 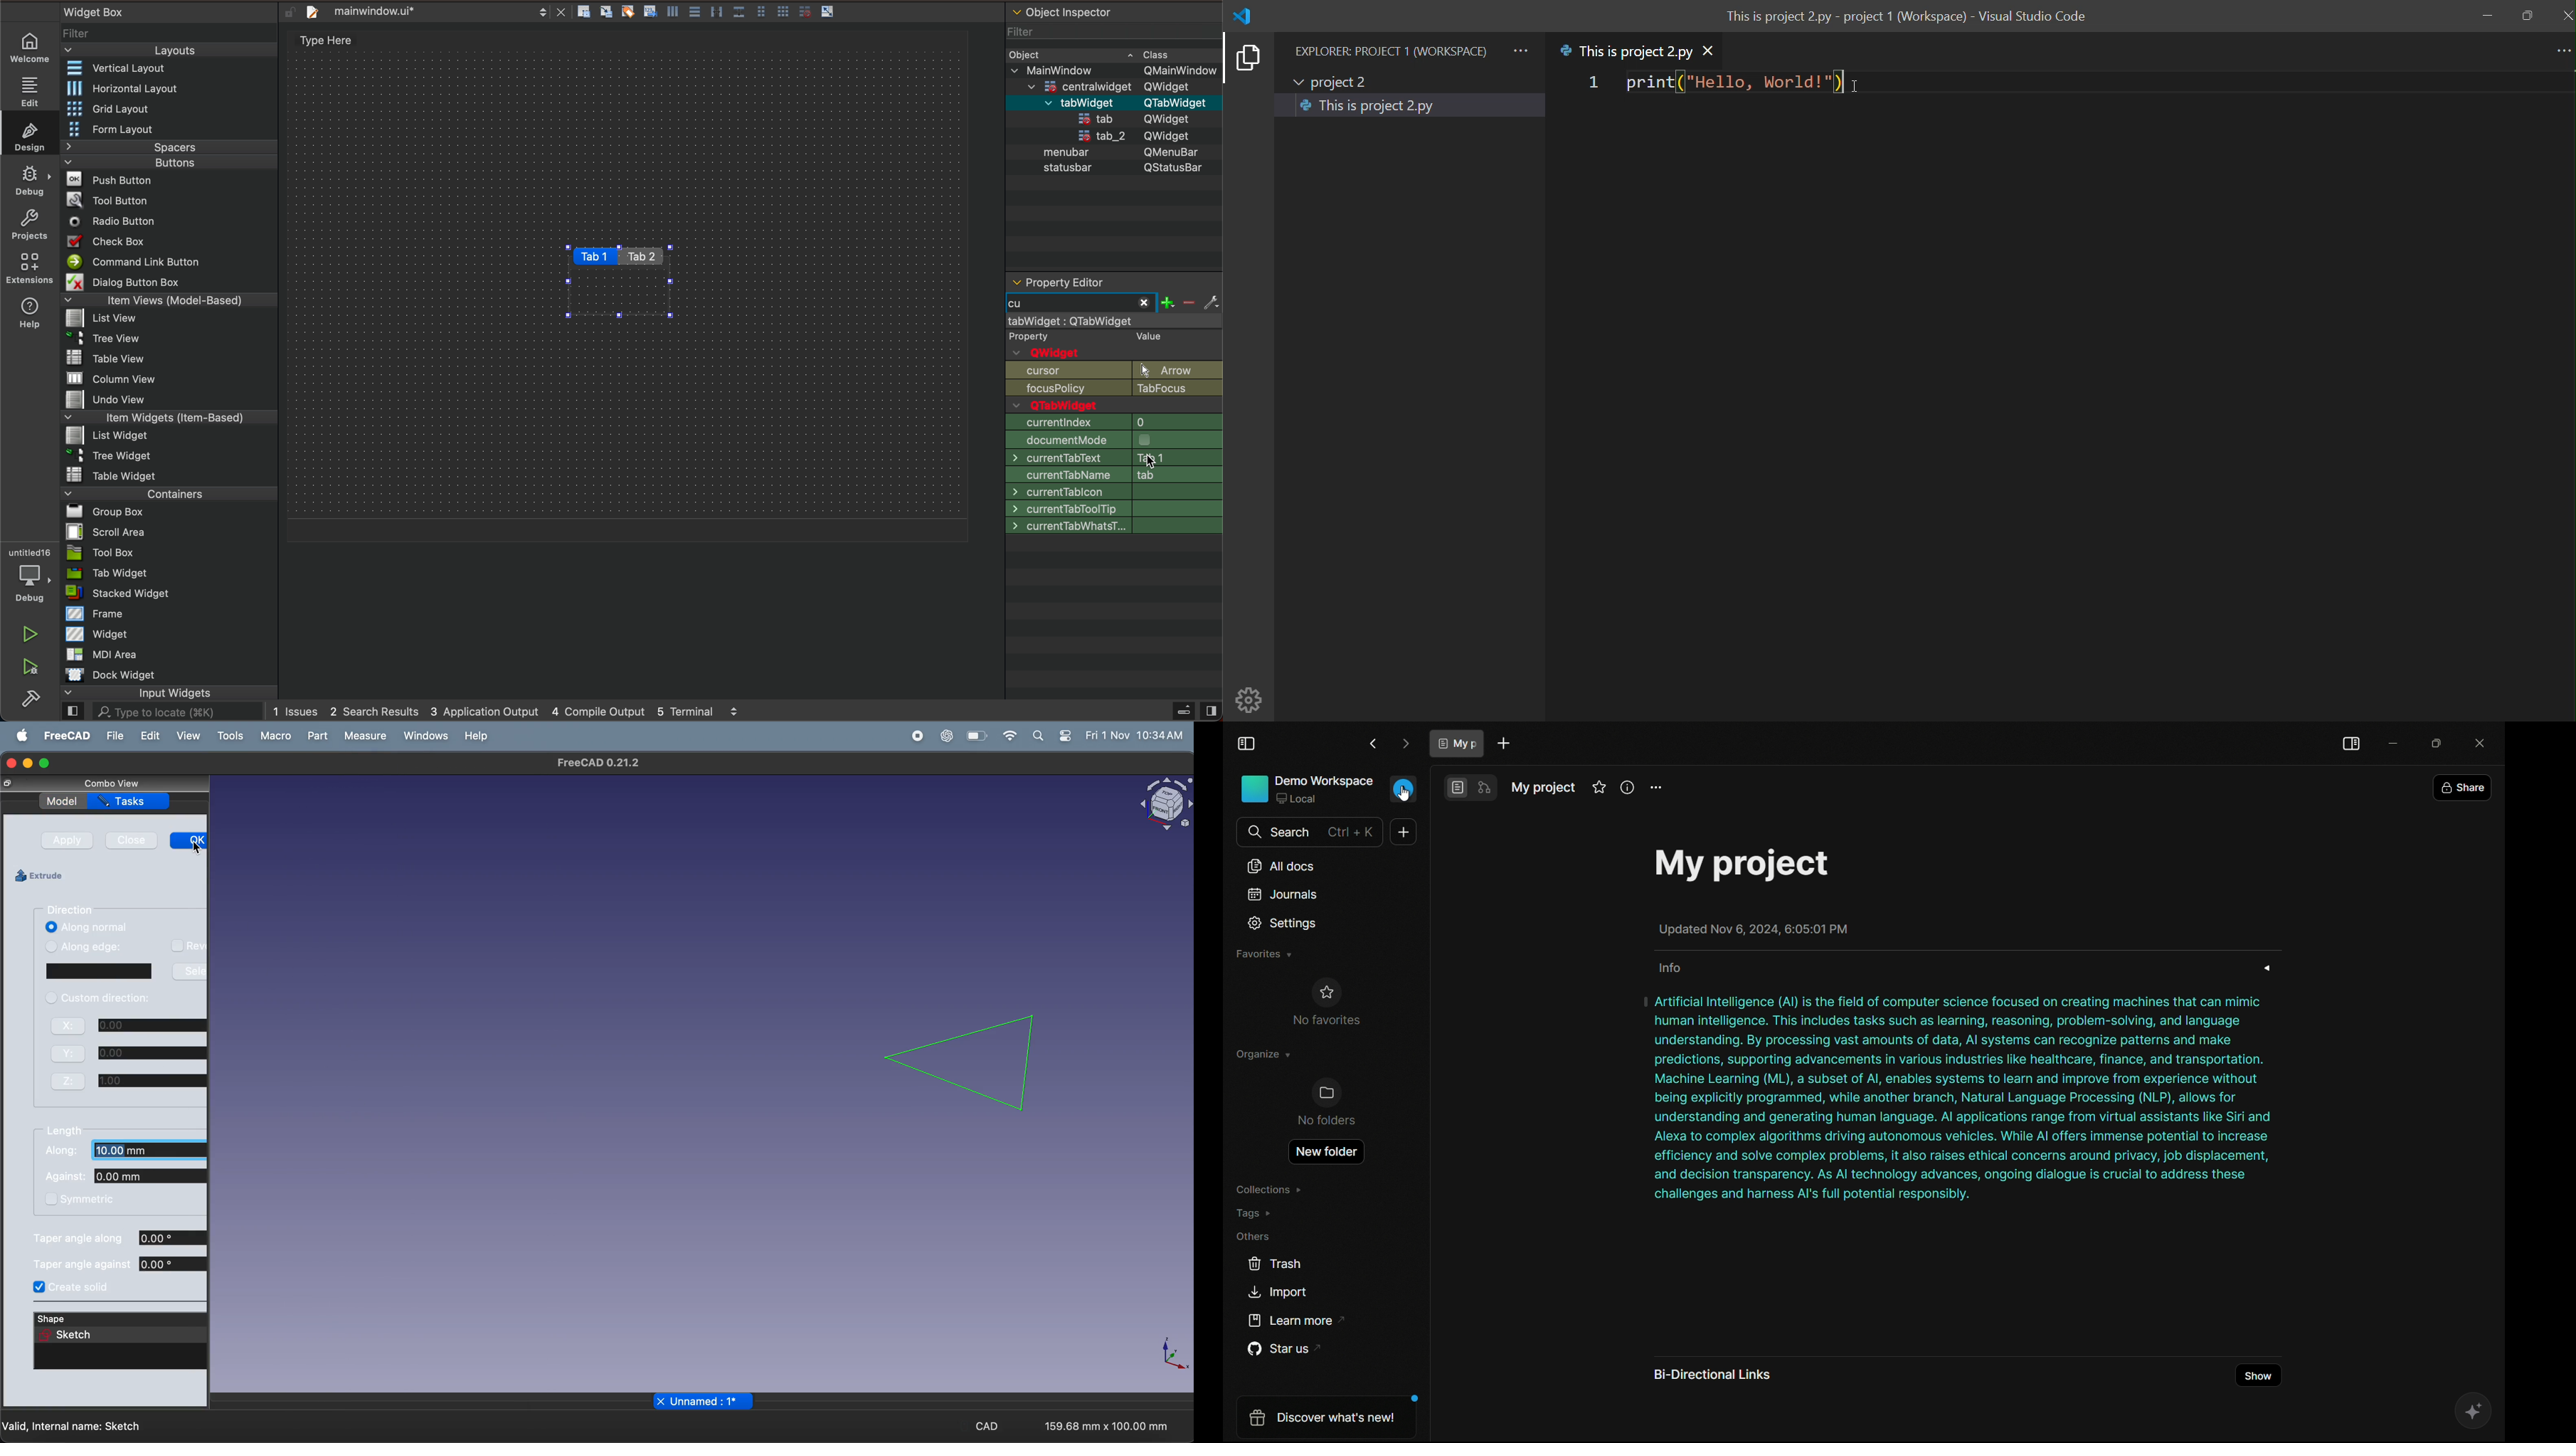 I want to click on cursor, so click(x=1113, y=560).